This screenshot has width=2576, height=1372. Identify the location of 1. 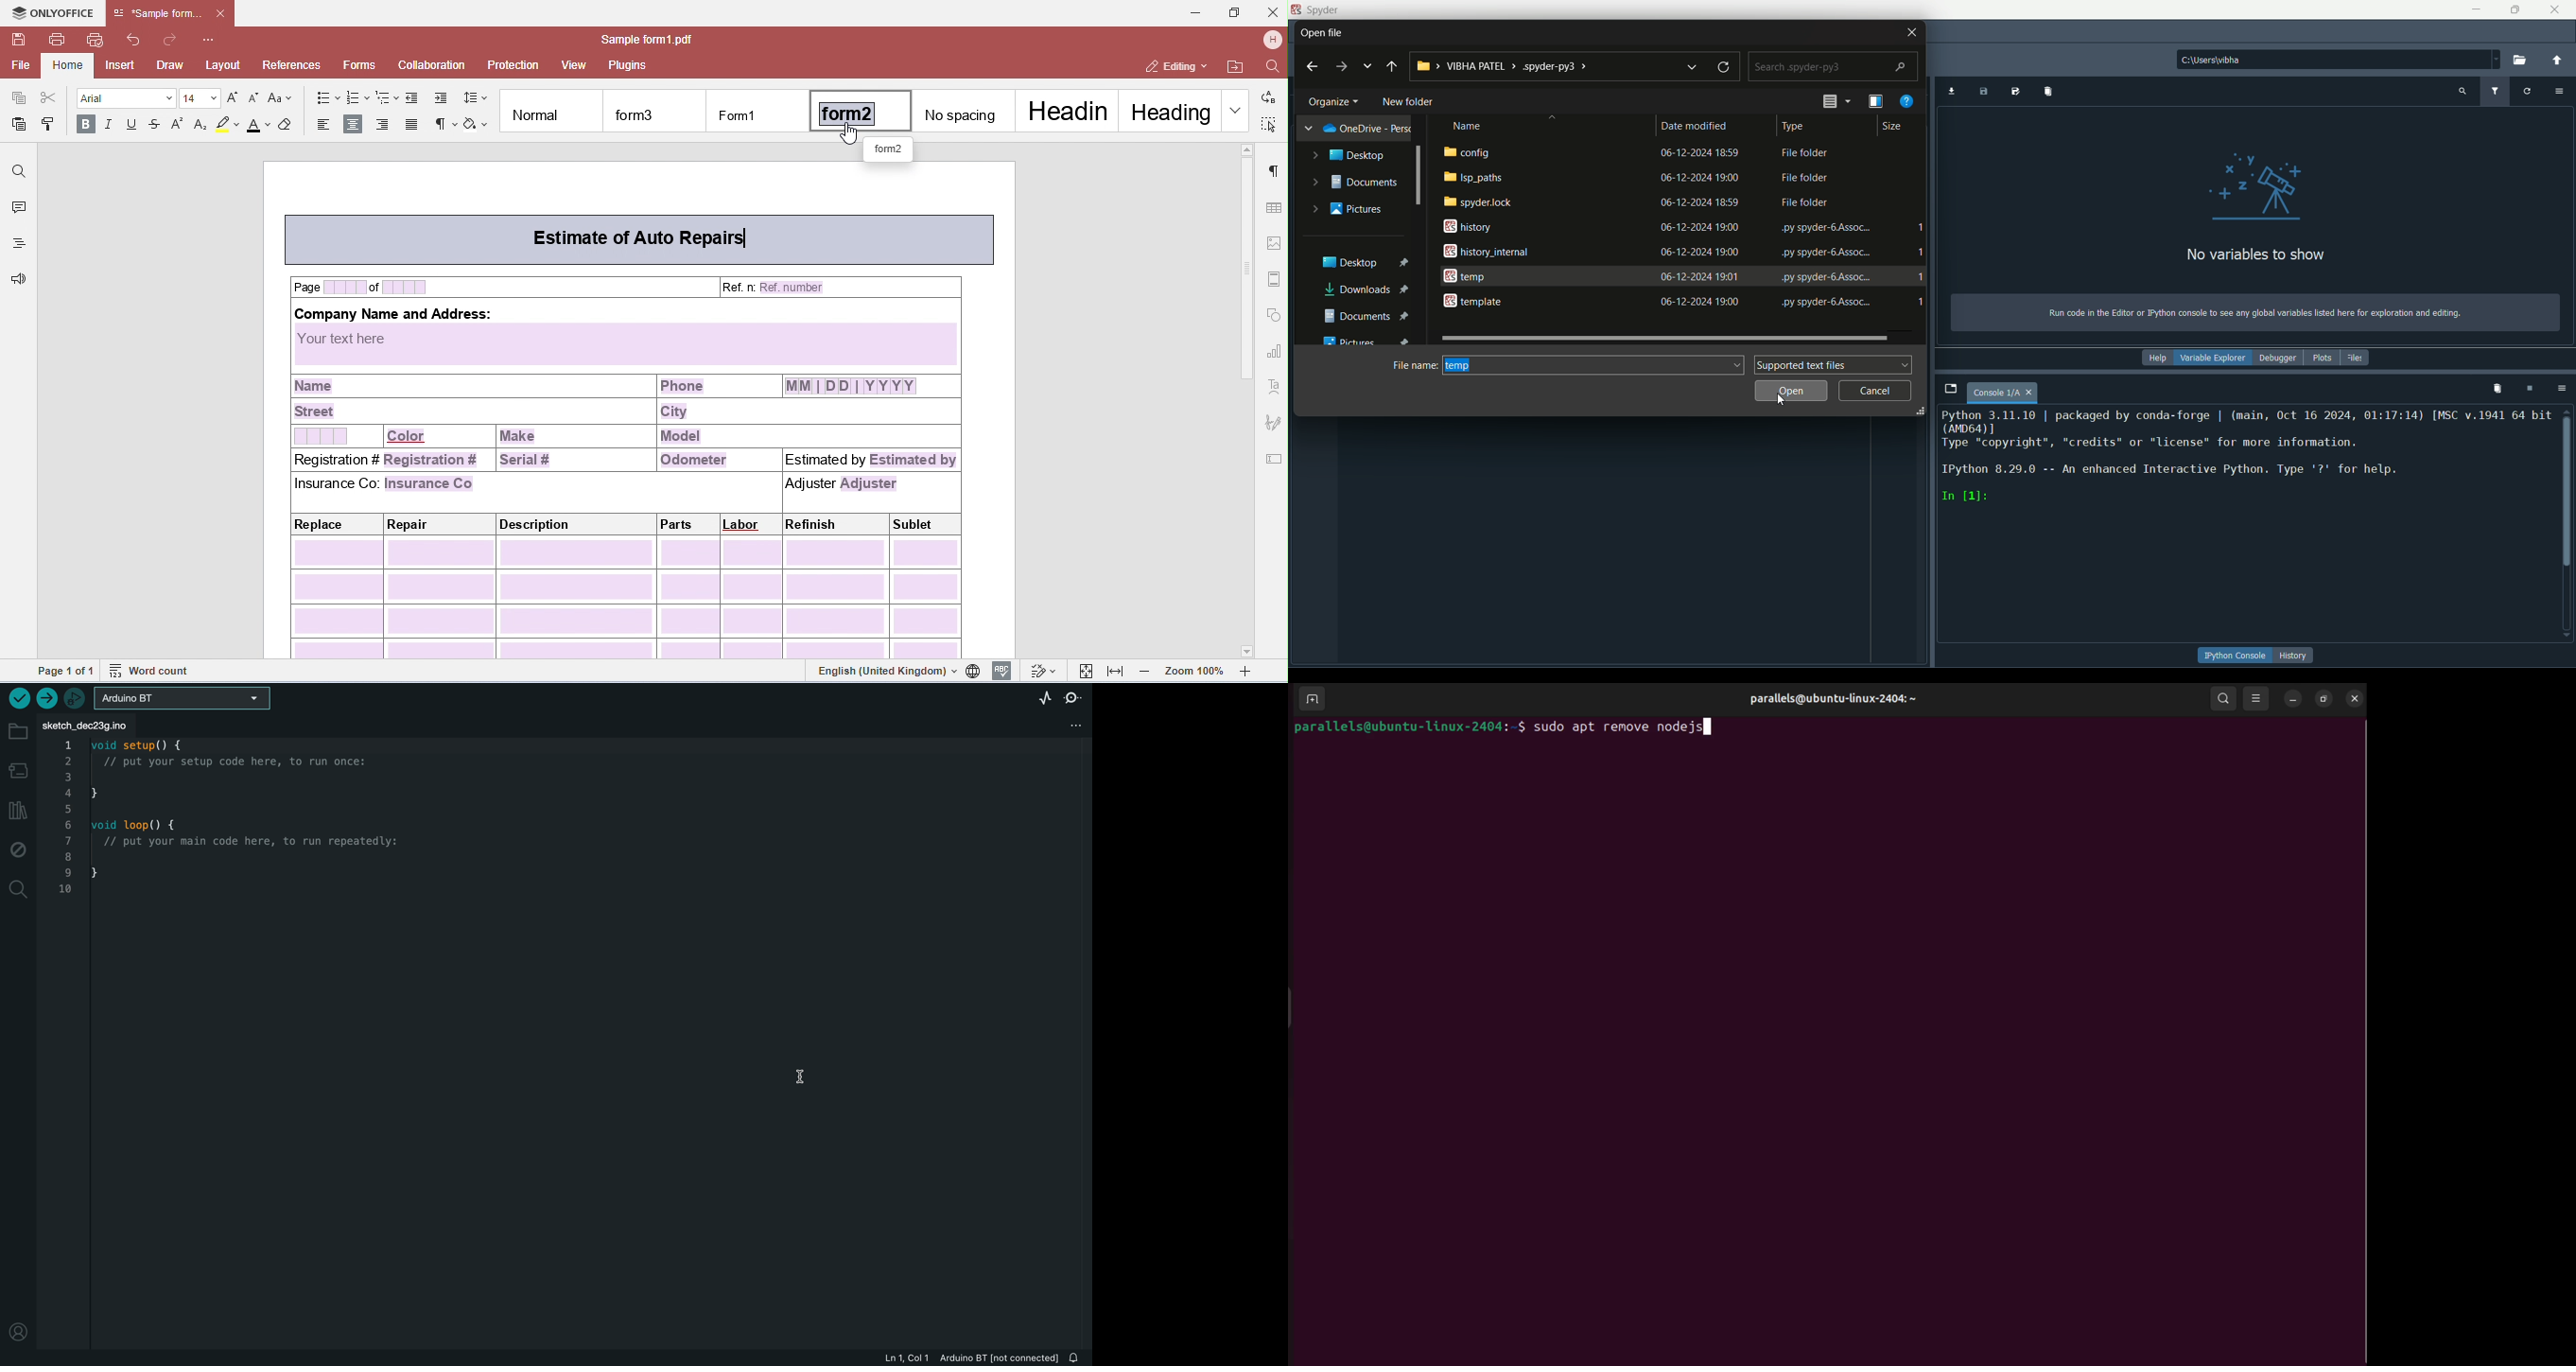
(1924, 250).